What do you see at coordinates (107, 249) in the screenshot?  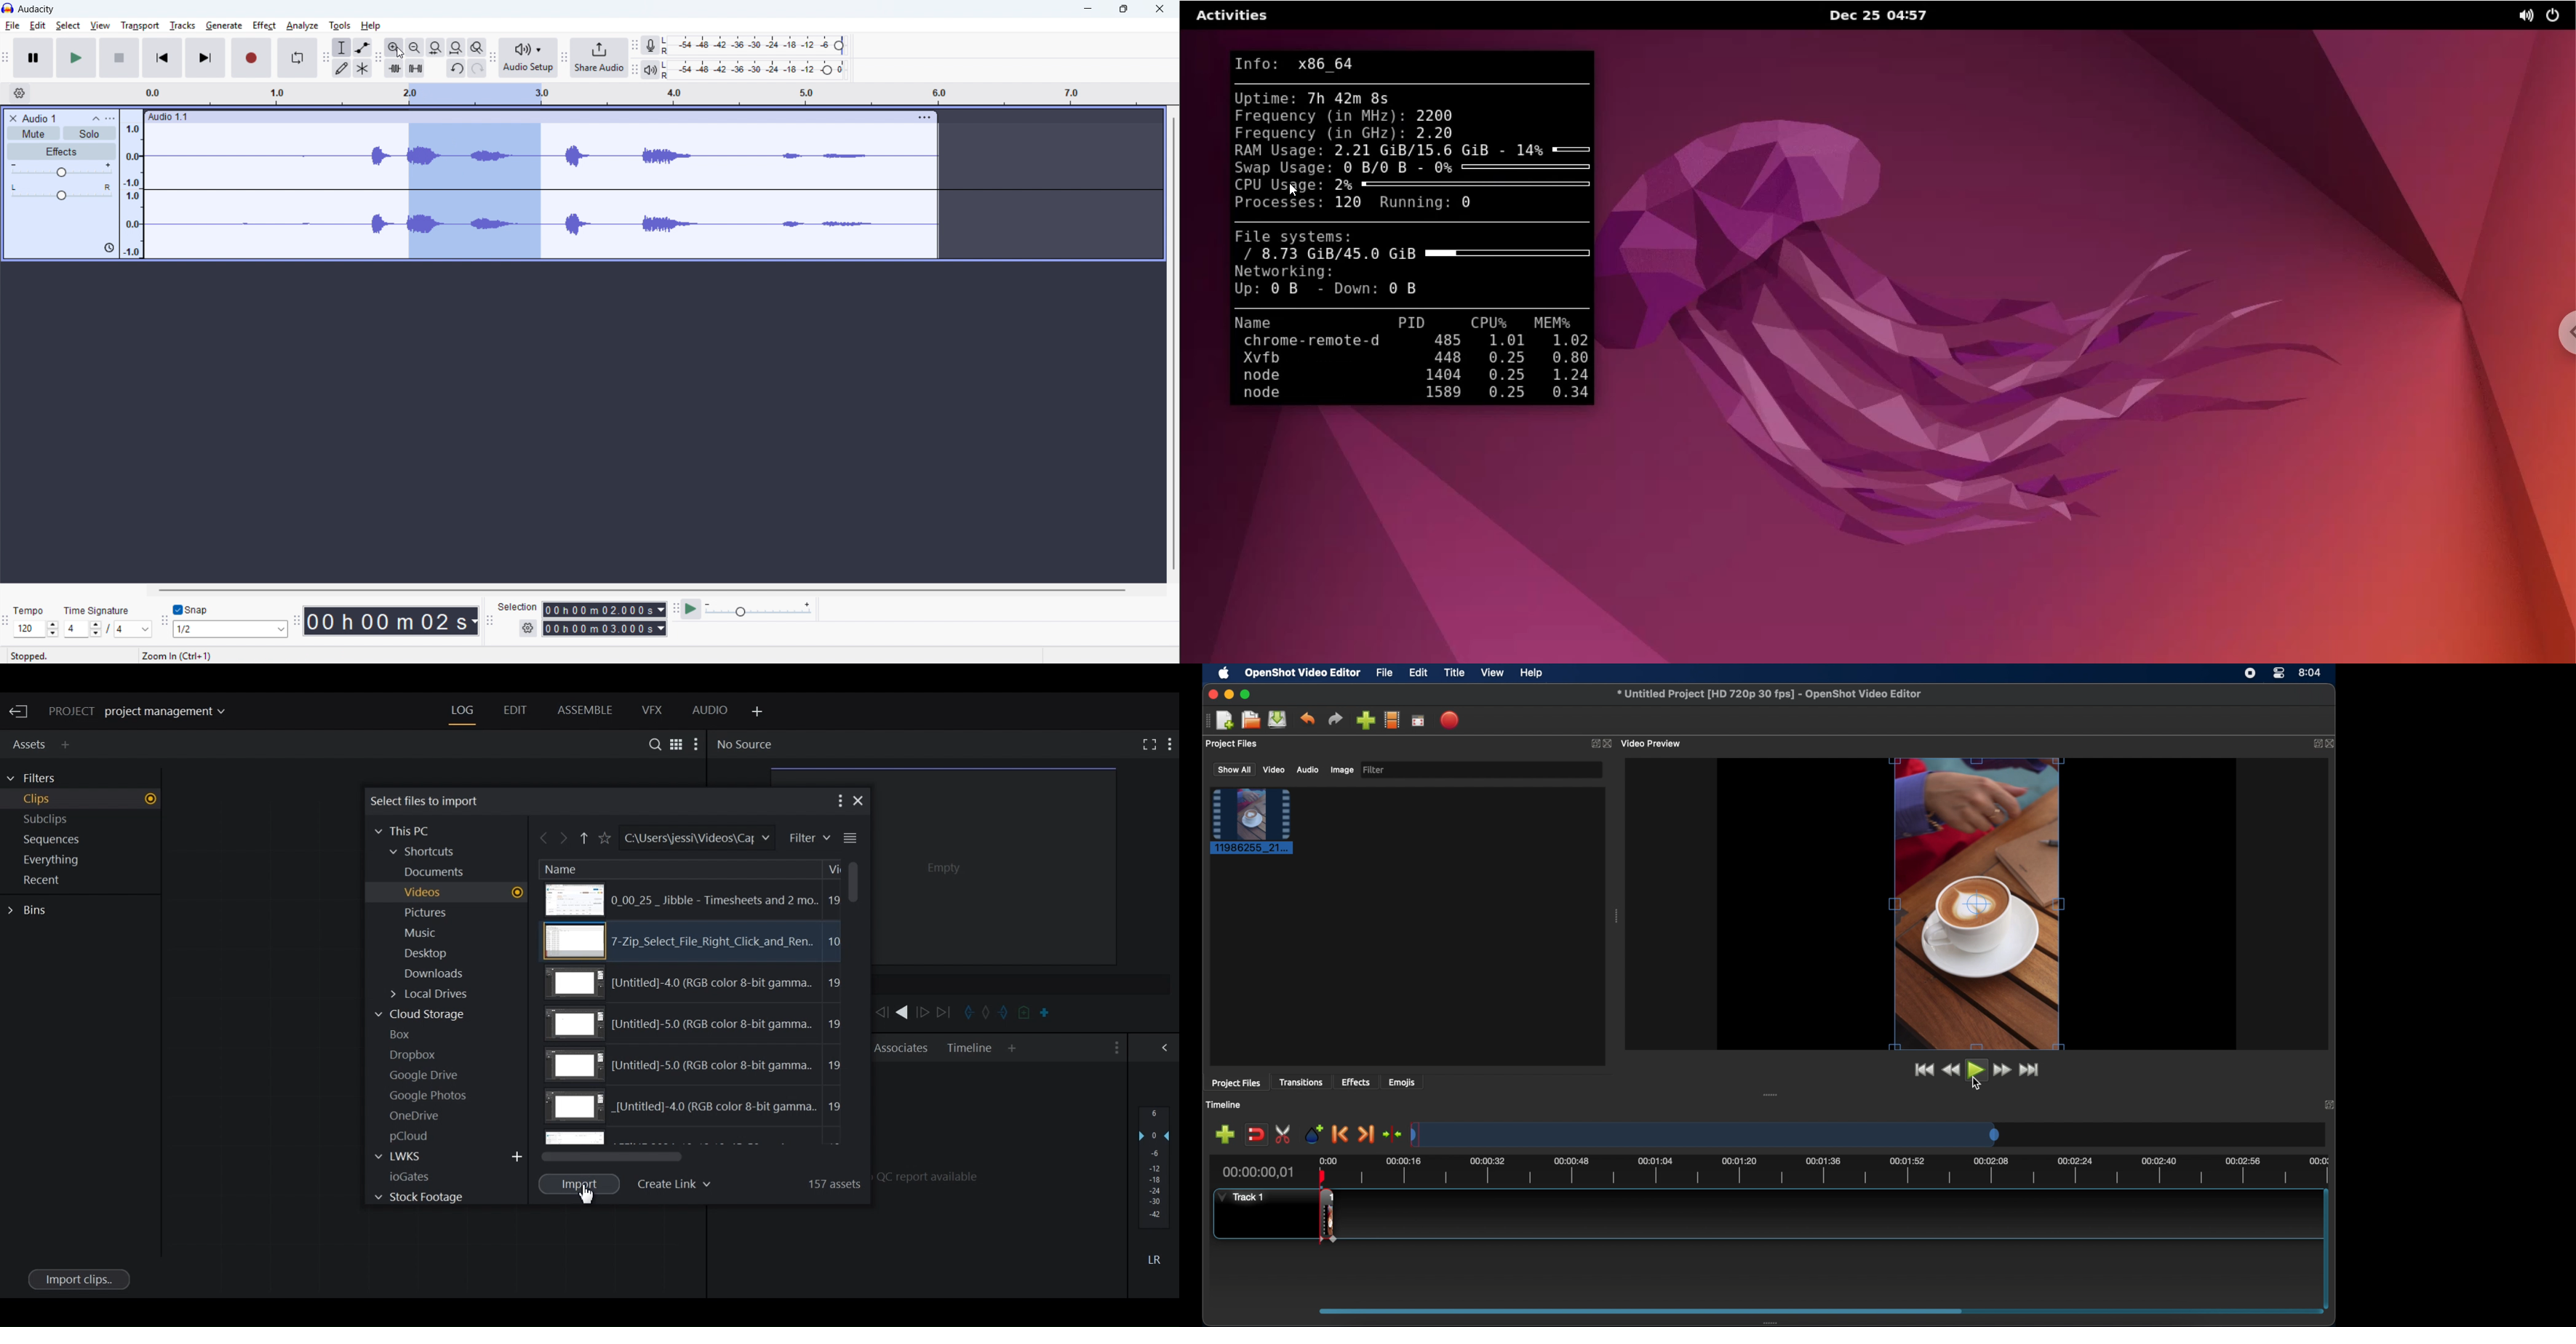 I see `icon` at bounding box center [107, 249].